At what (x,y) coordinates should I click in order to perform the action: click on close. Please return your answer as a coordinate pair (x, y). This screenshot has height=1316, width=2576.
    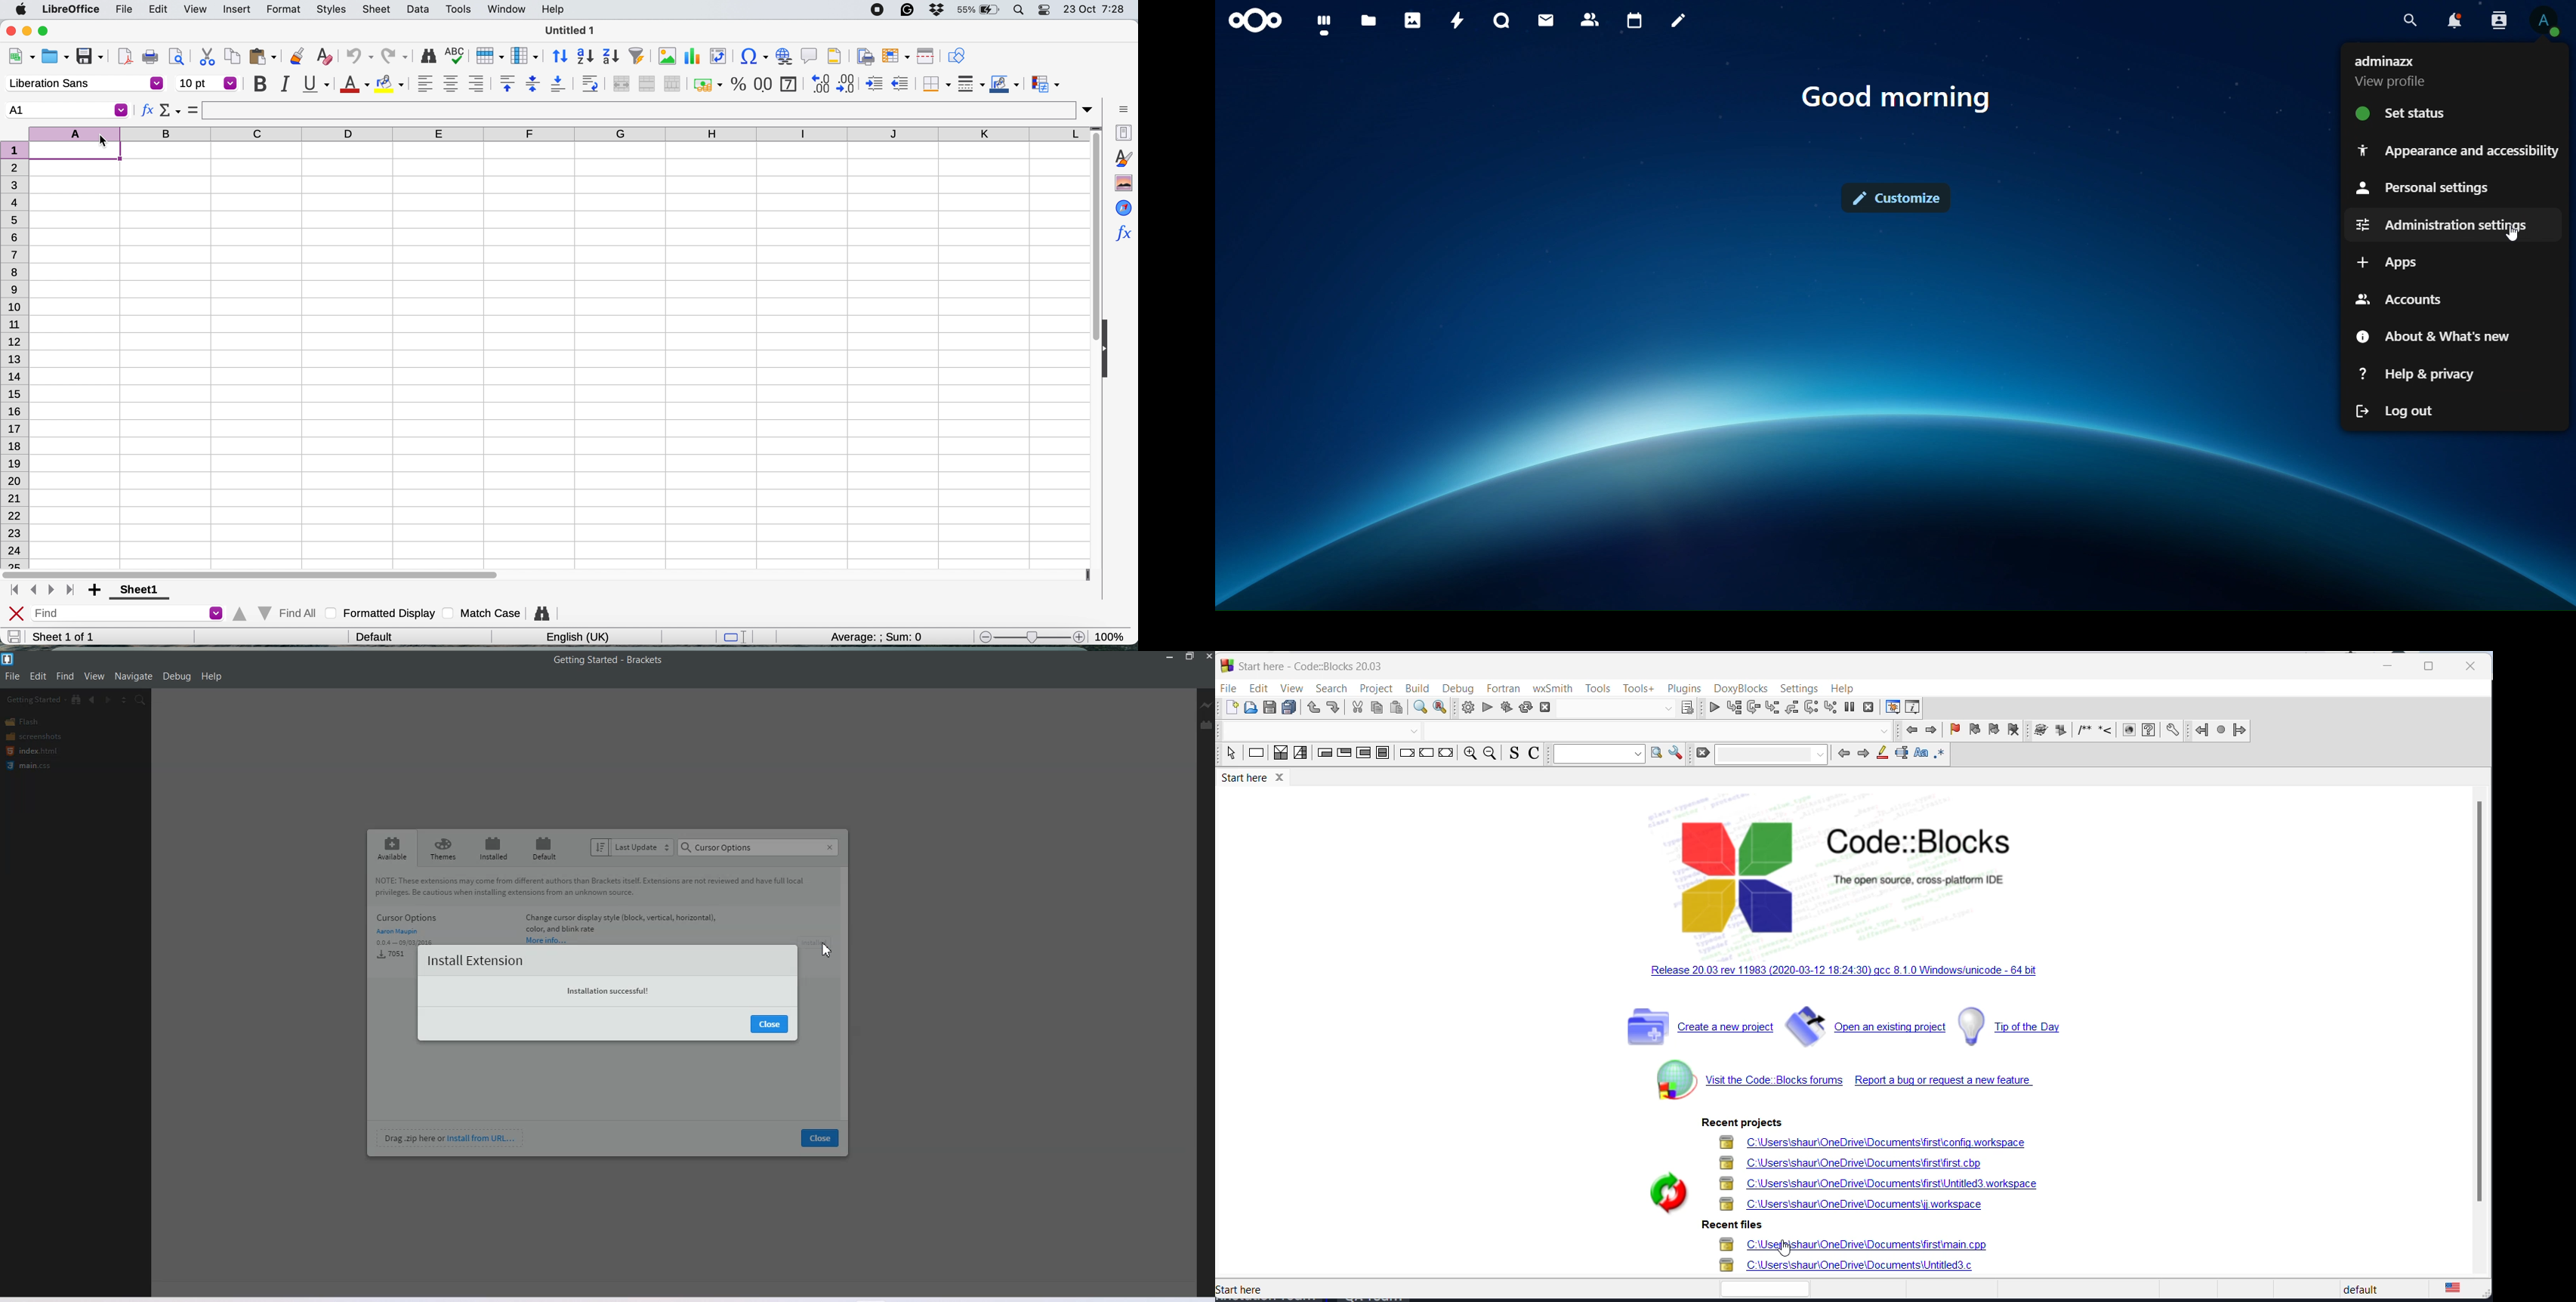
    Looking at the image, I should click on (821, 1139).